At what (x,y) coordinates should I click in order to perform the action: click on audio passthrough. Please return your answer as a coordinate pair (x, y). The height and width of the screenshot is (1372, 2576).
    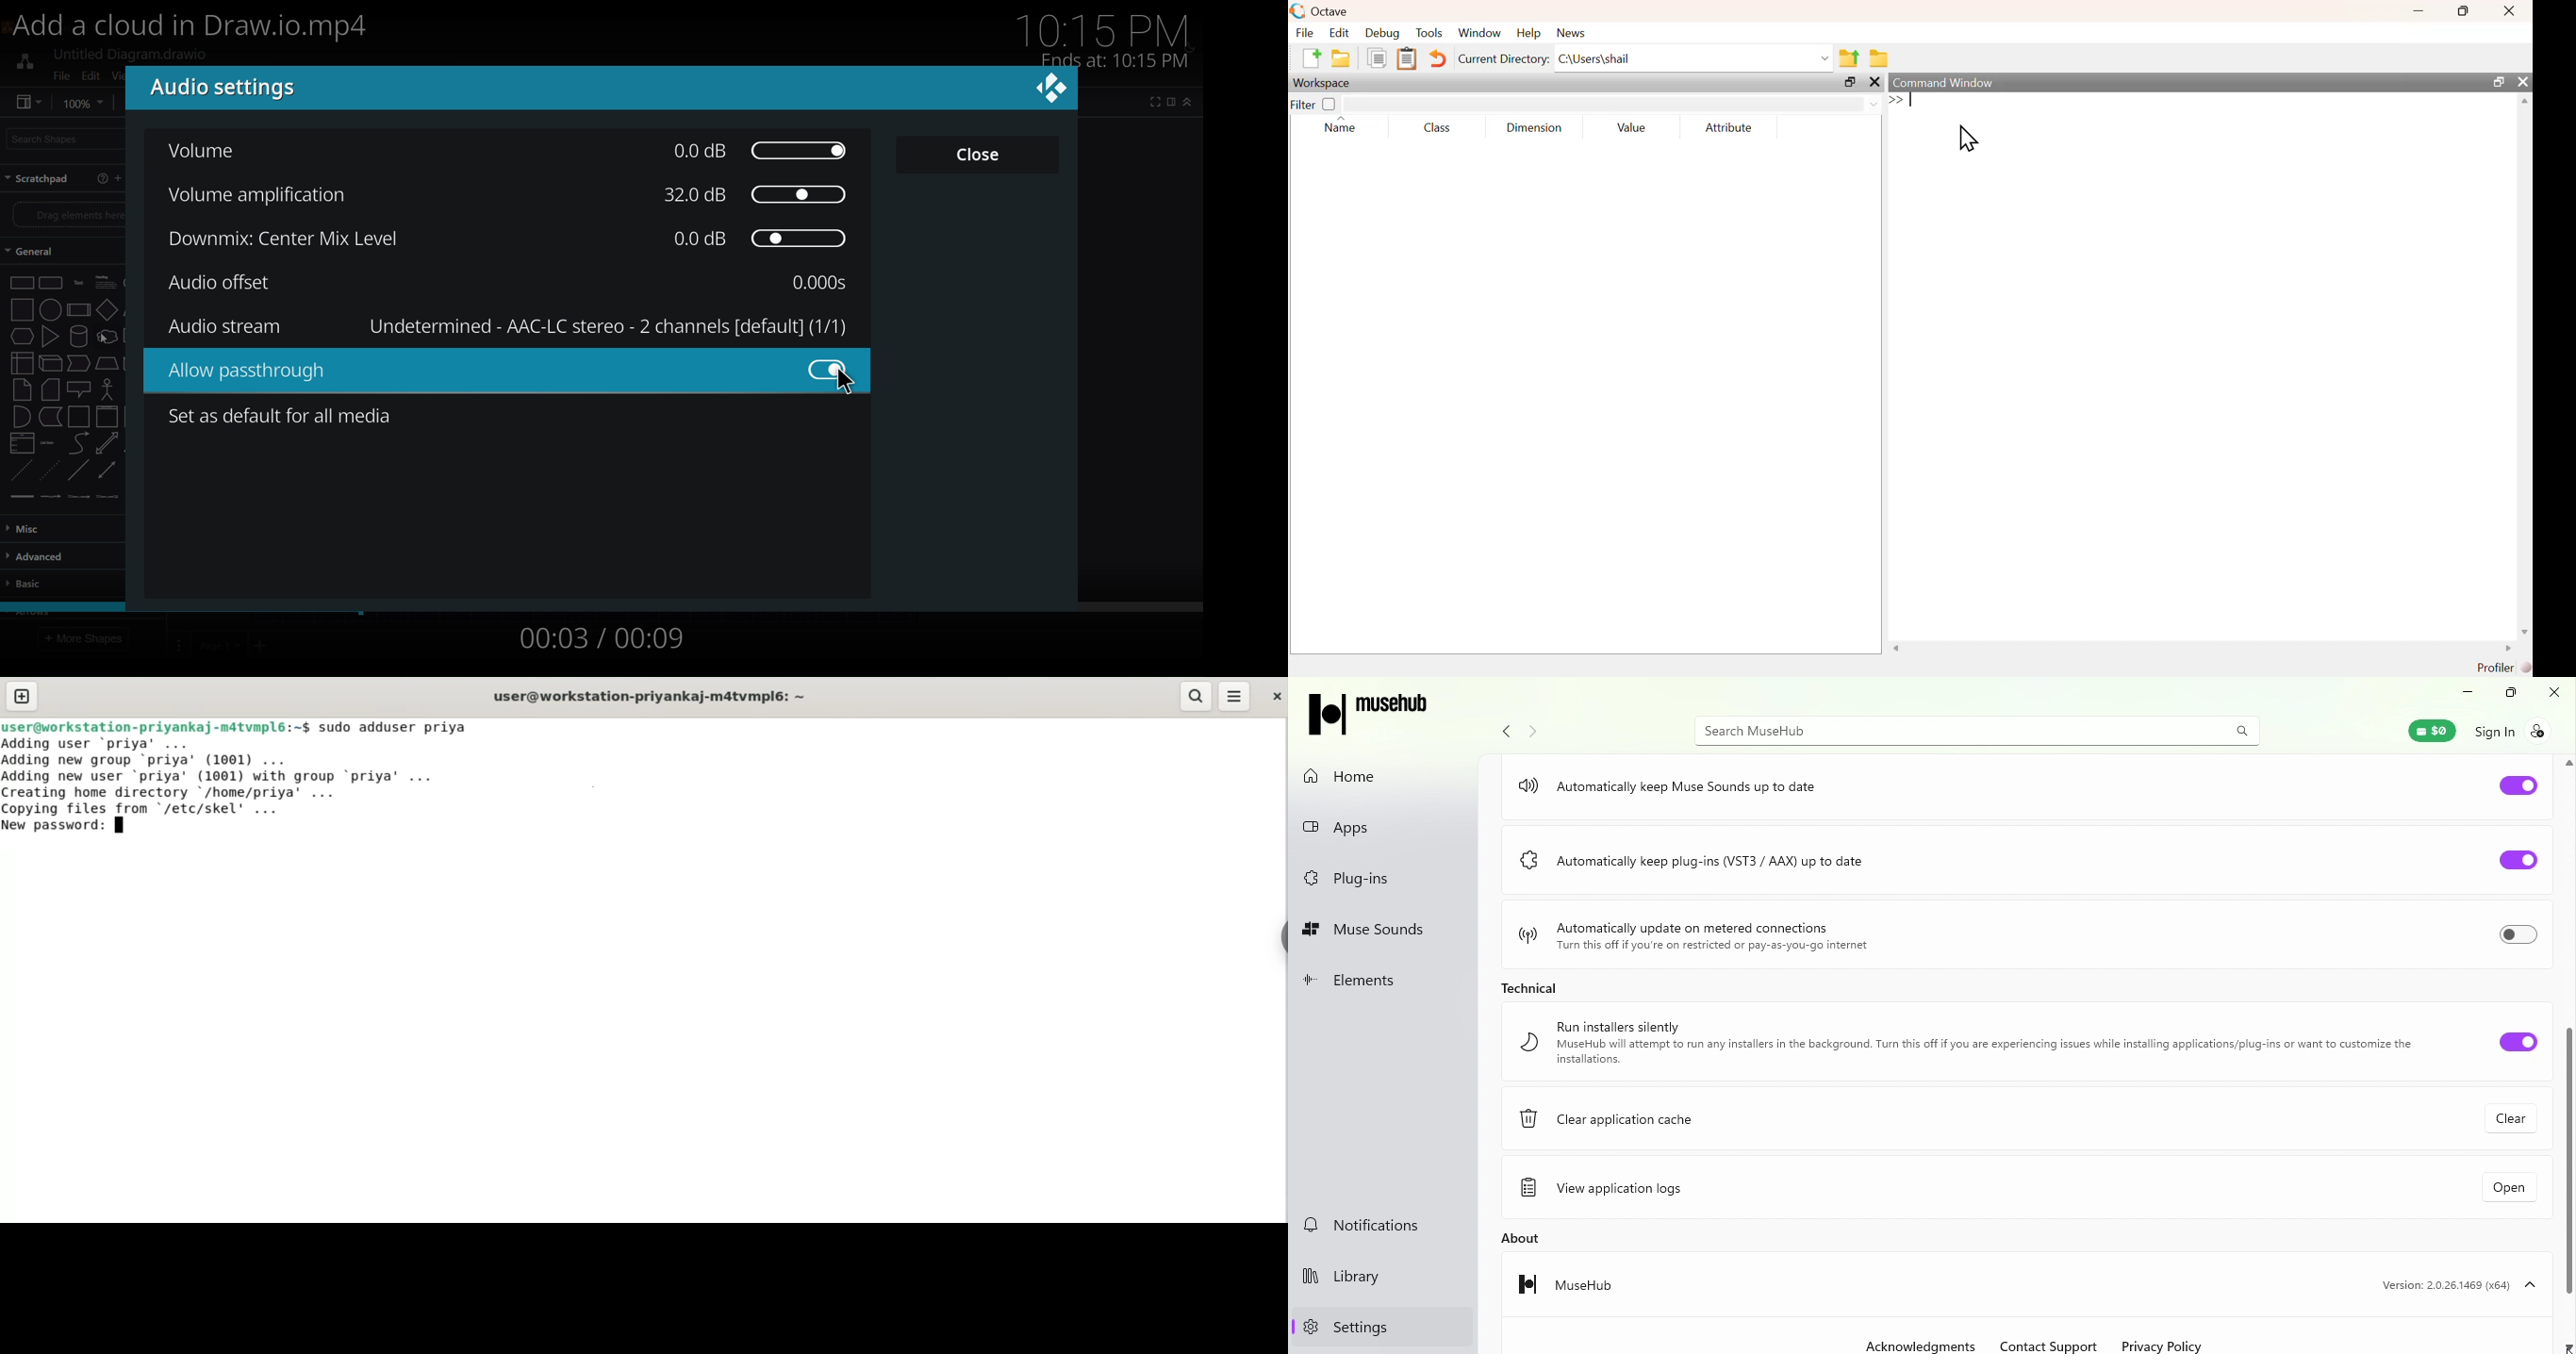
    Looking at the image, I should click on (512, 371).